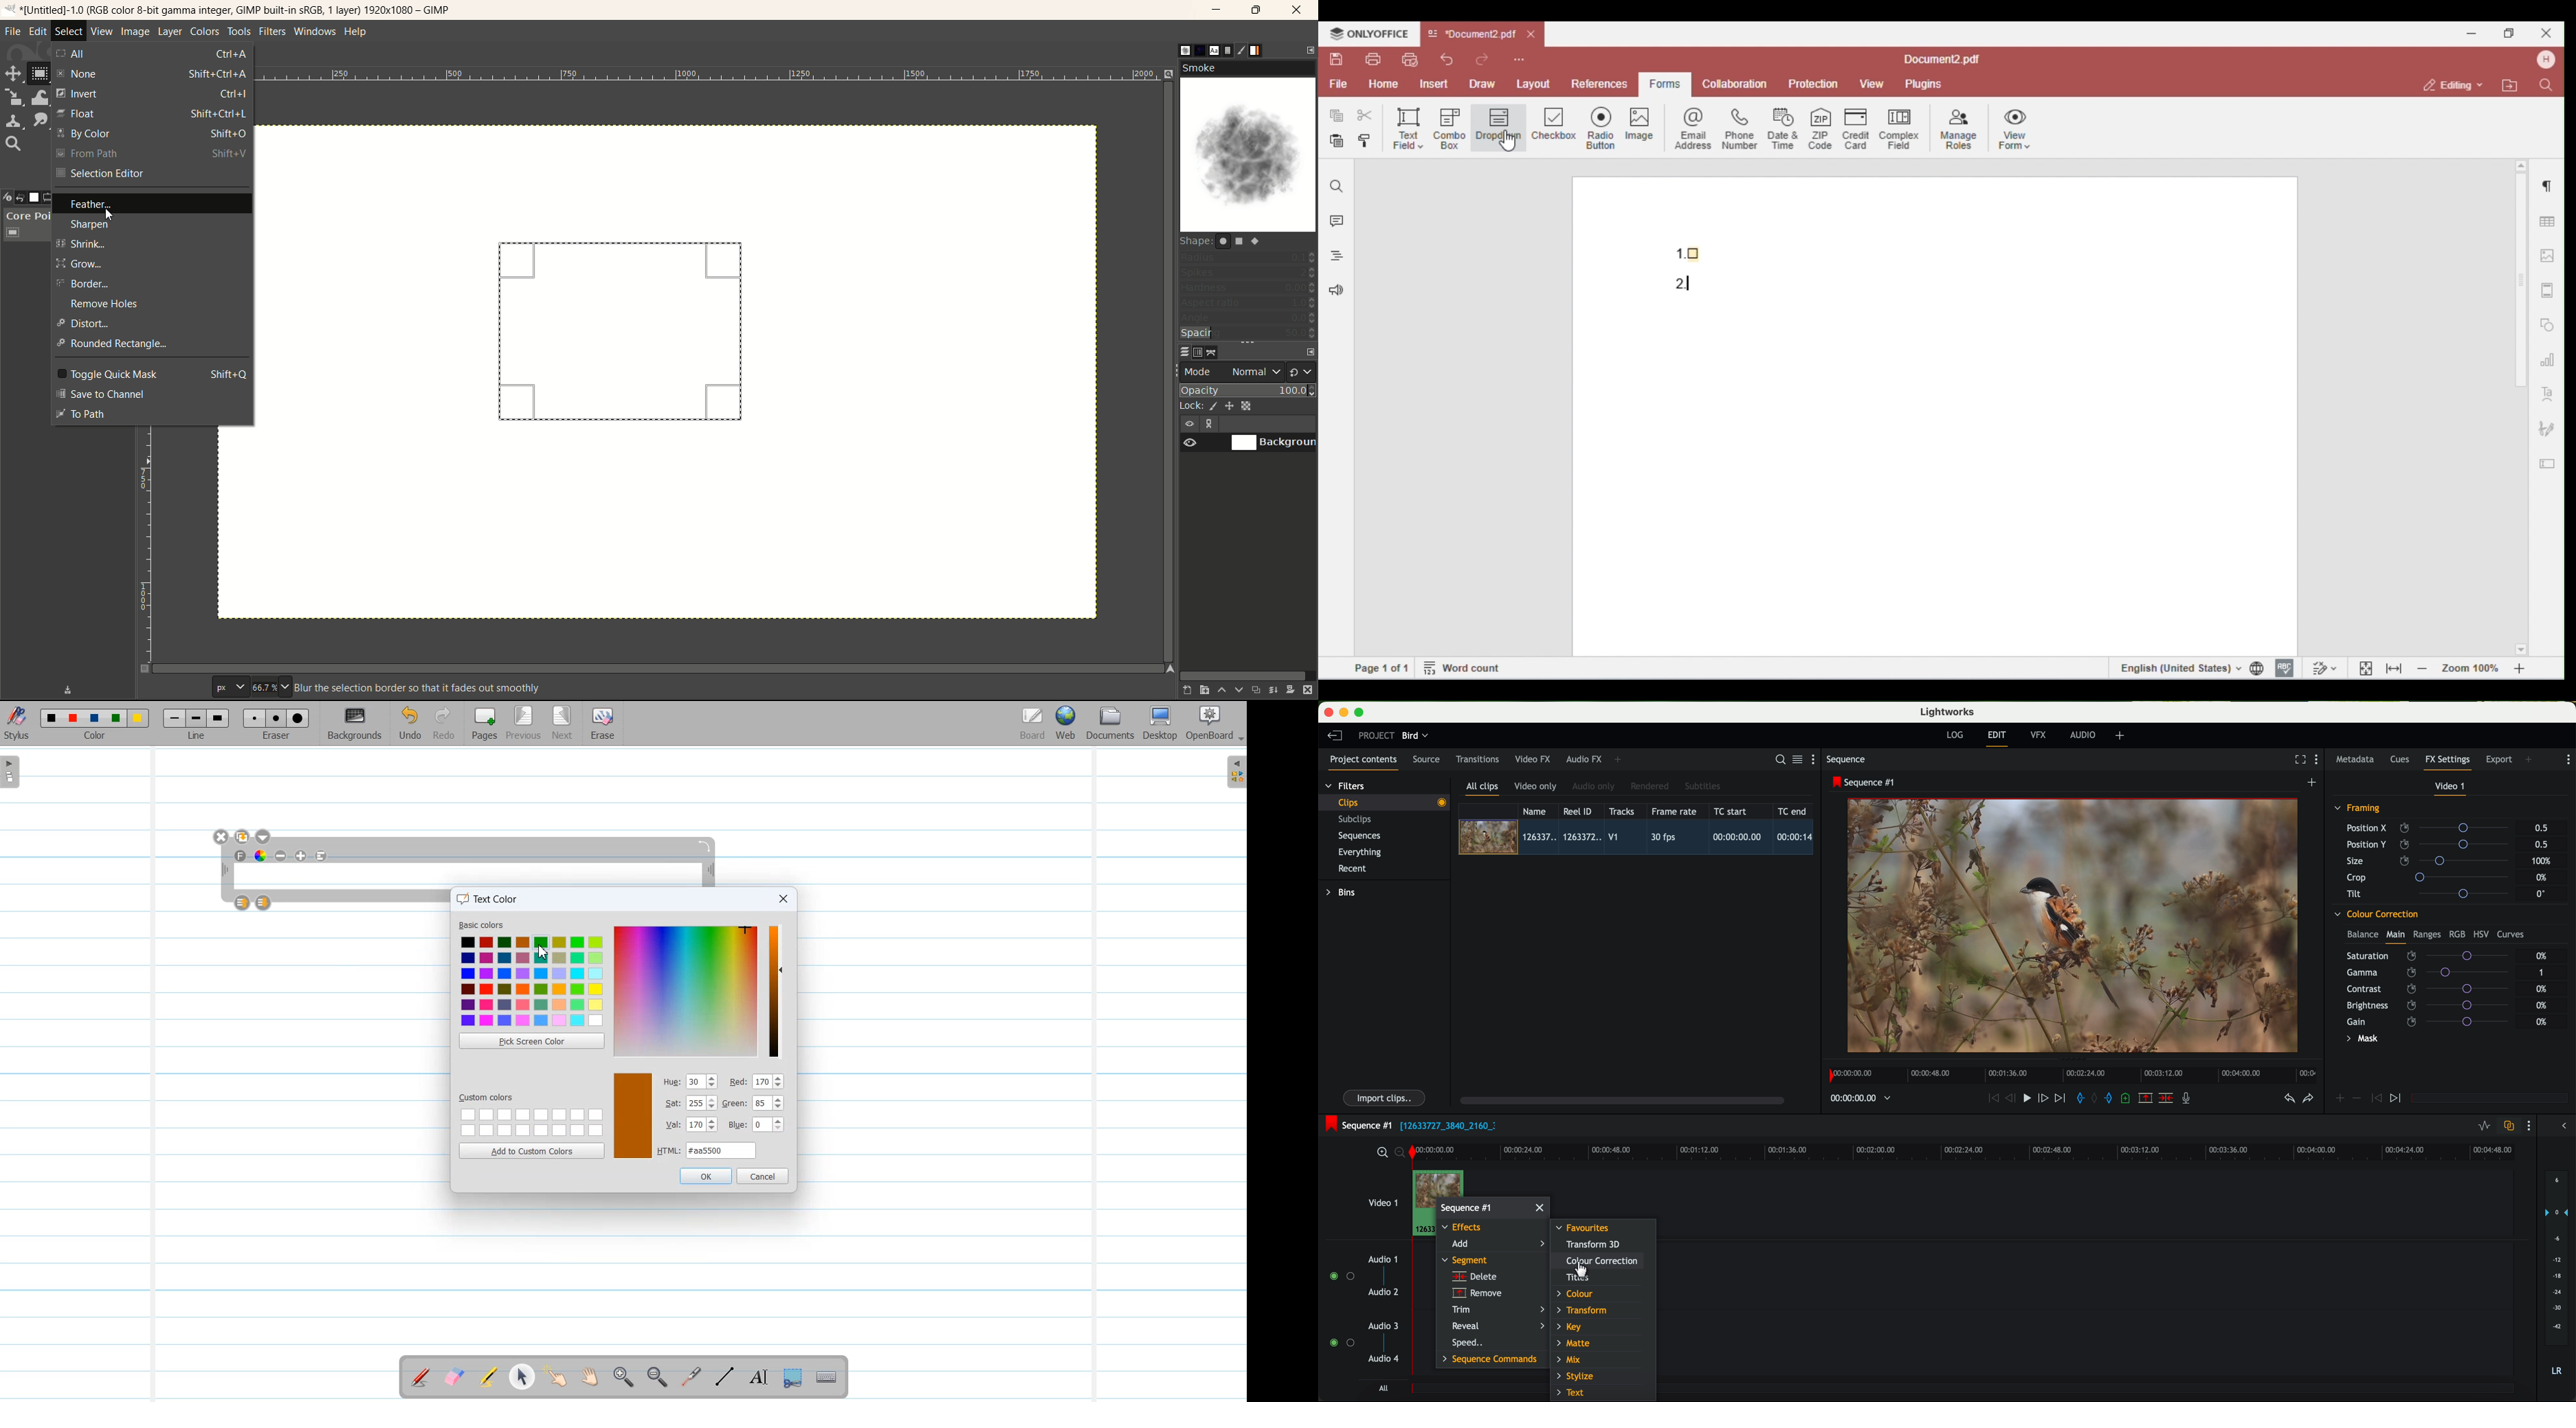 The height and width of the screenshot is (1428, 2576). Describe the element at coordinates (222, 837) in the screenshot. I see `Close Window` at that location.